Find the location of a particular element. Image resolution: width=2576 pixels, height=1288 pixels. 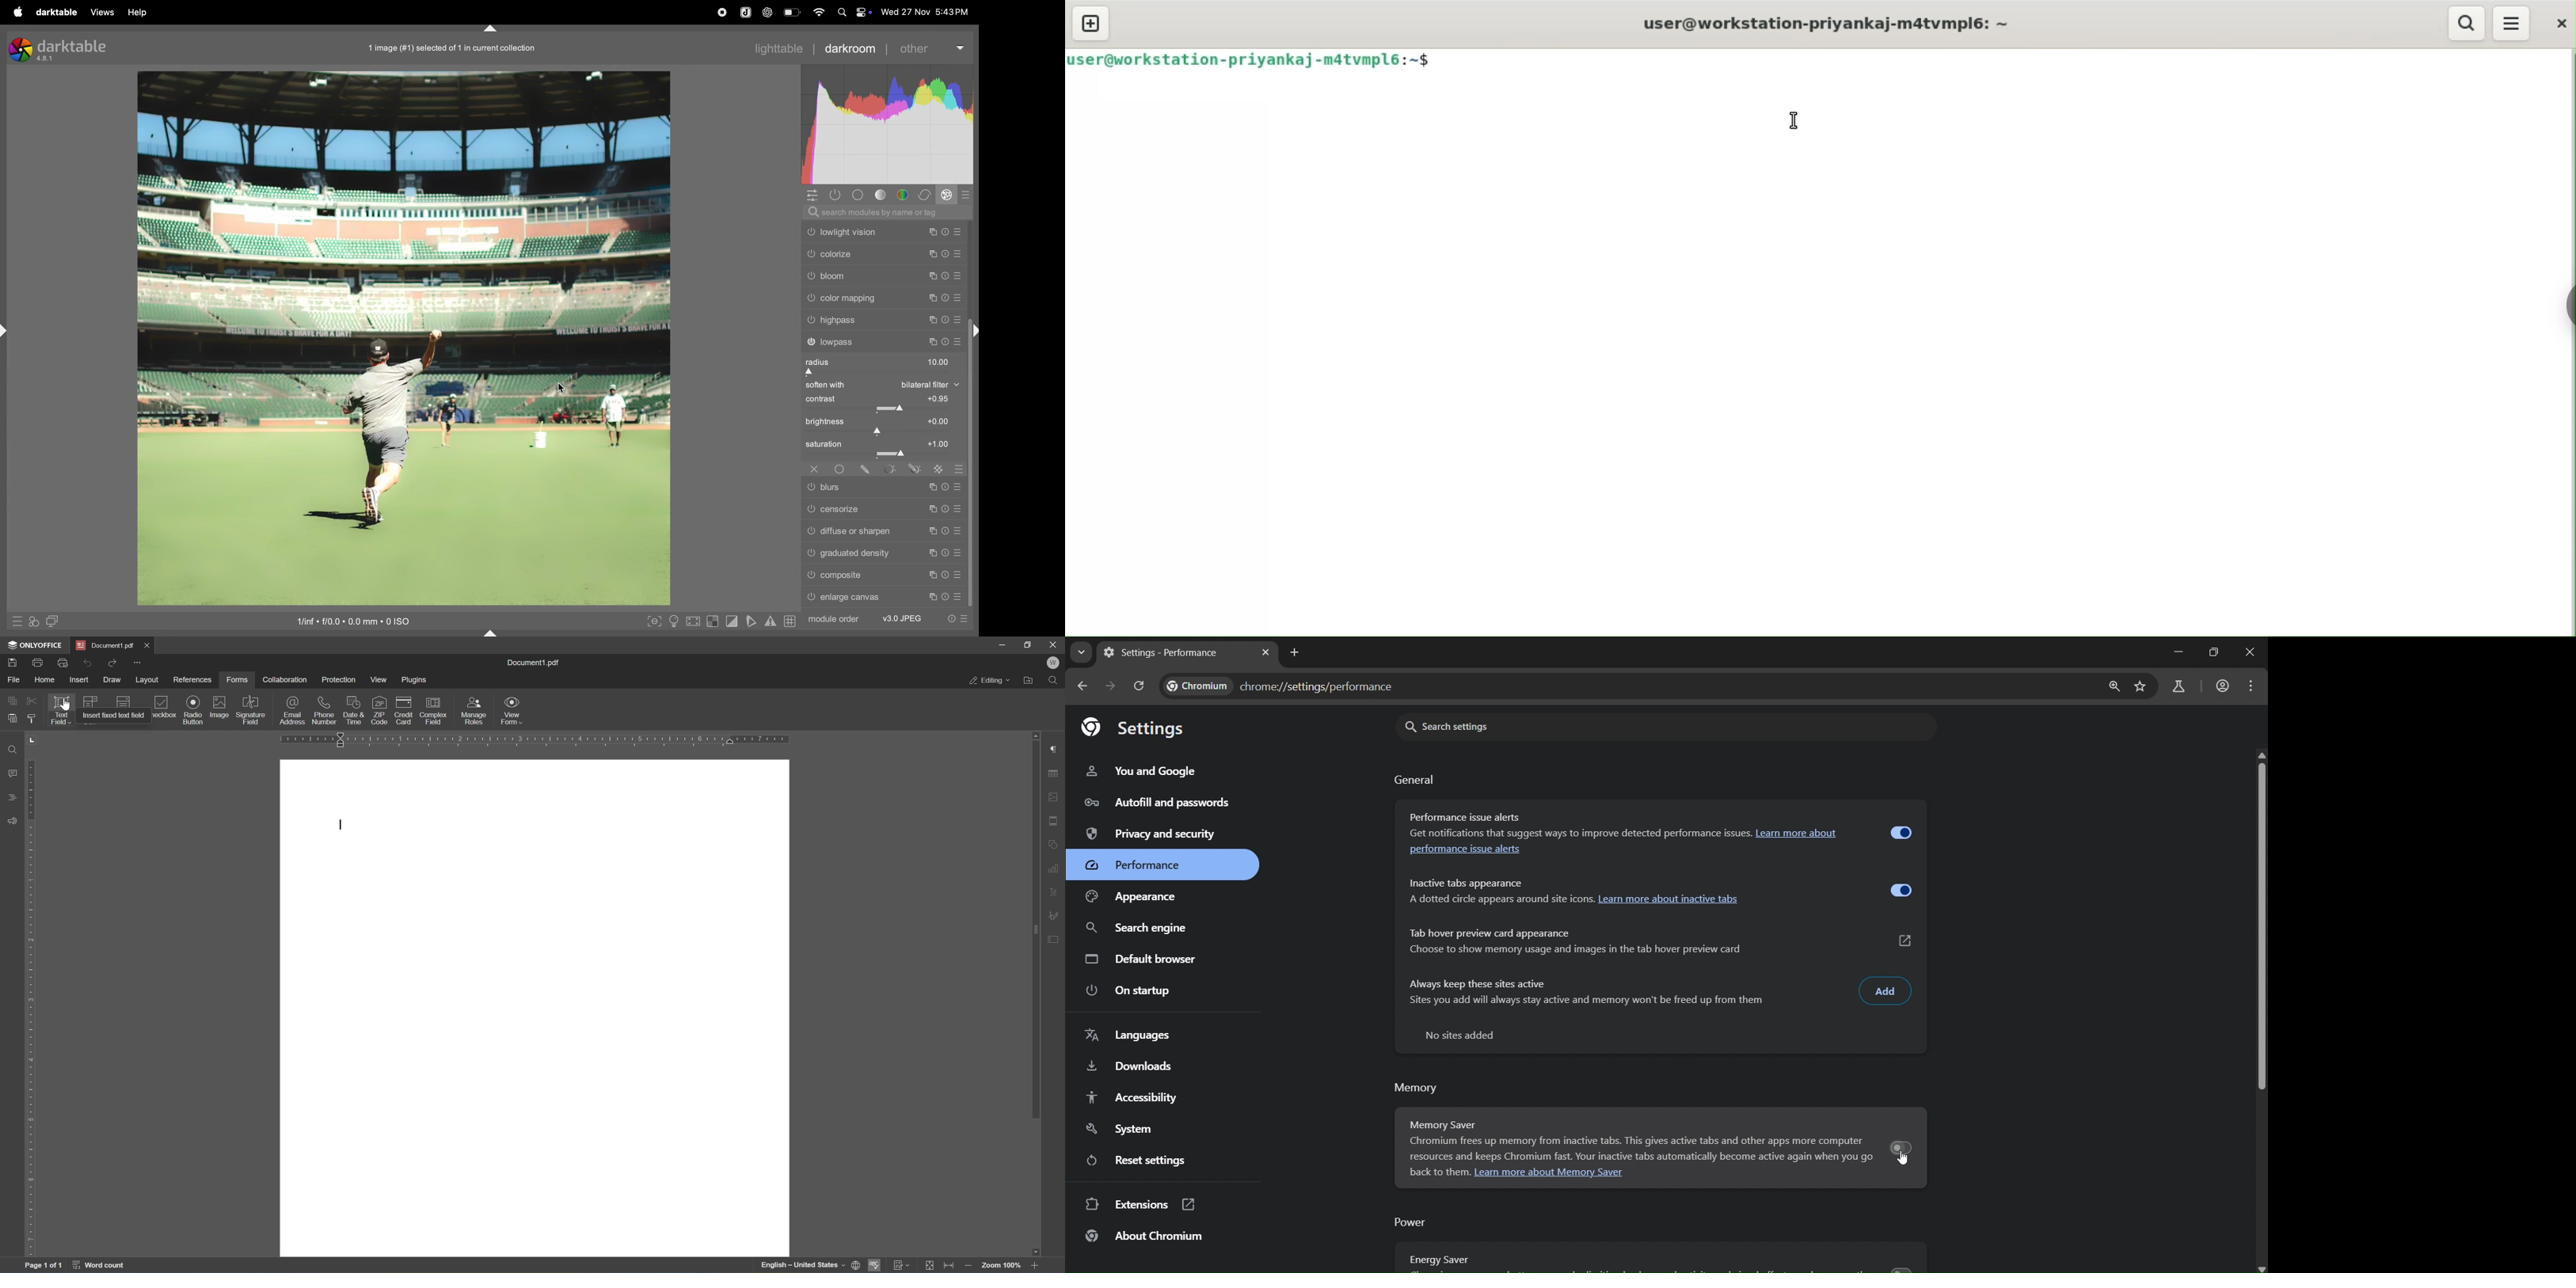

minimize is located at coordinates (1003, 643).